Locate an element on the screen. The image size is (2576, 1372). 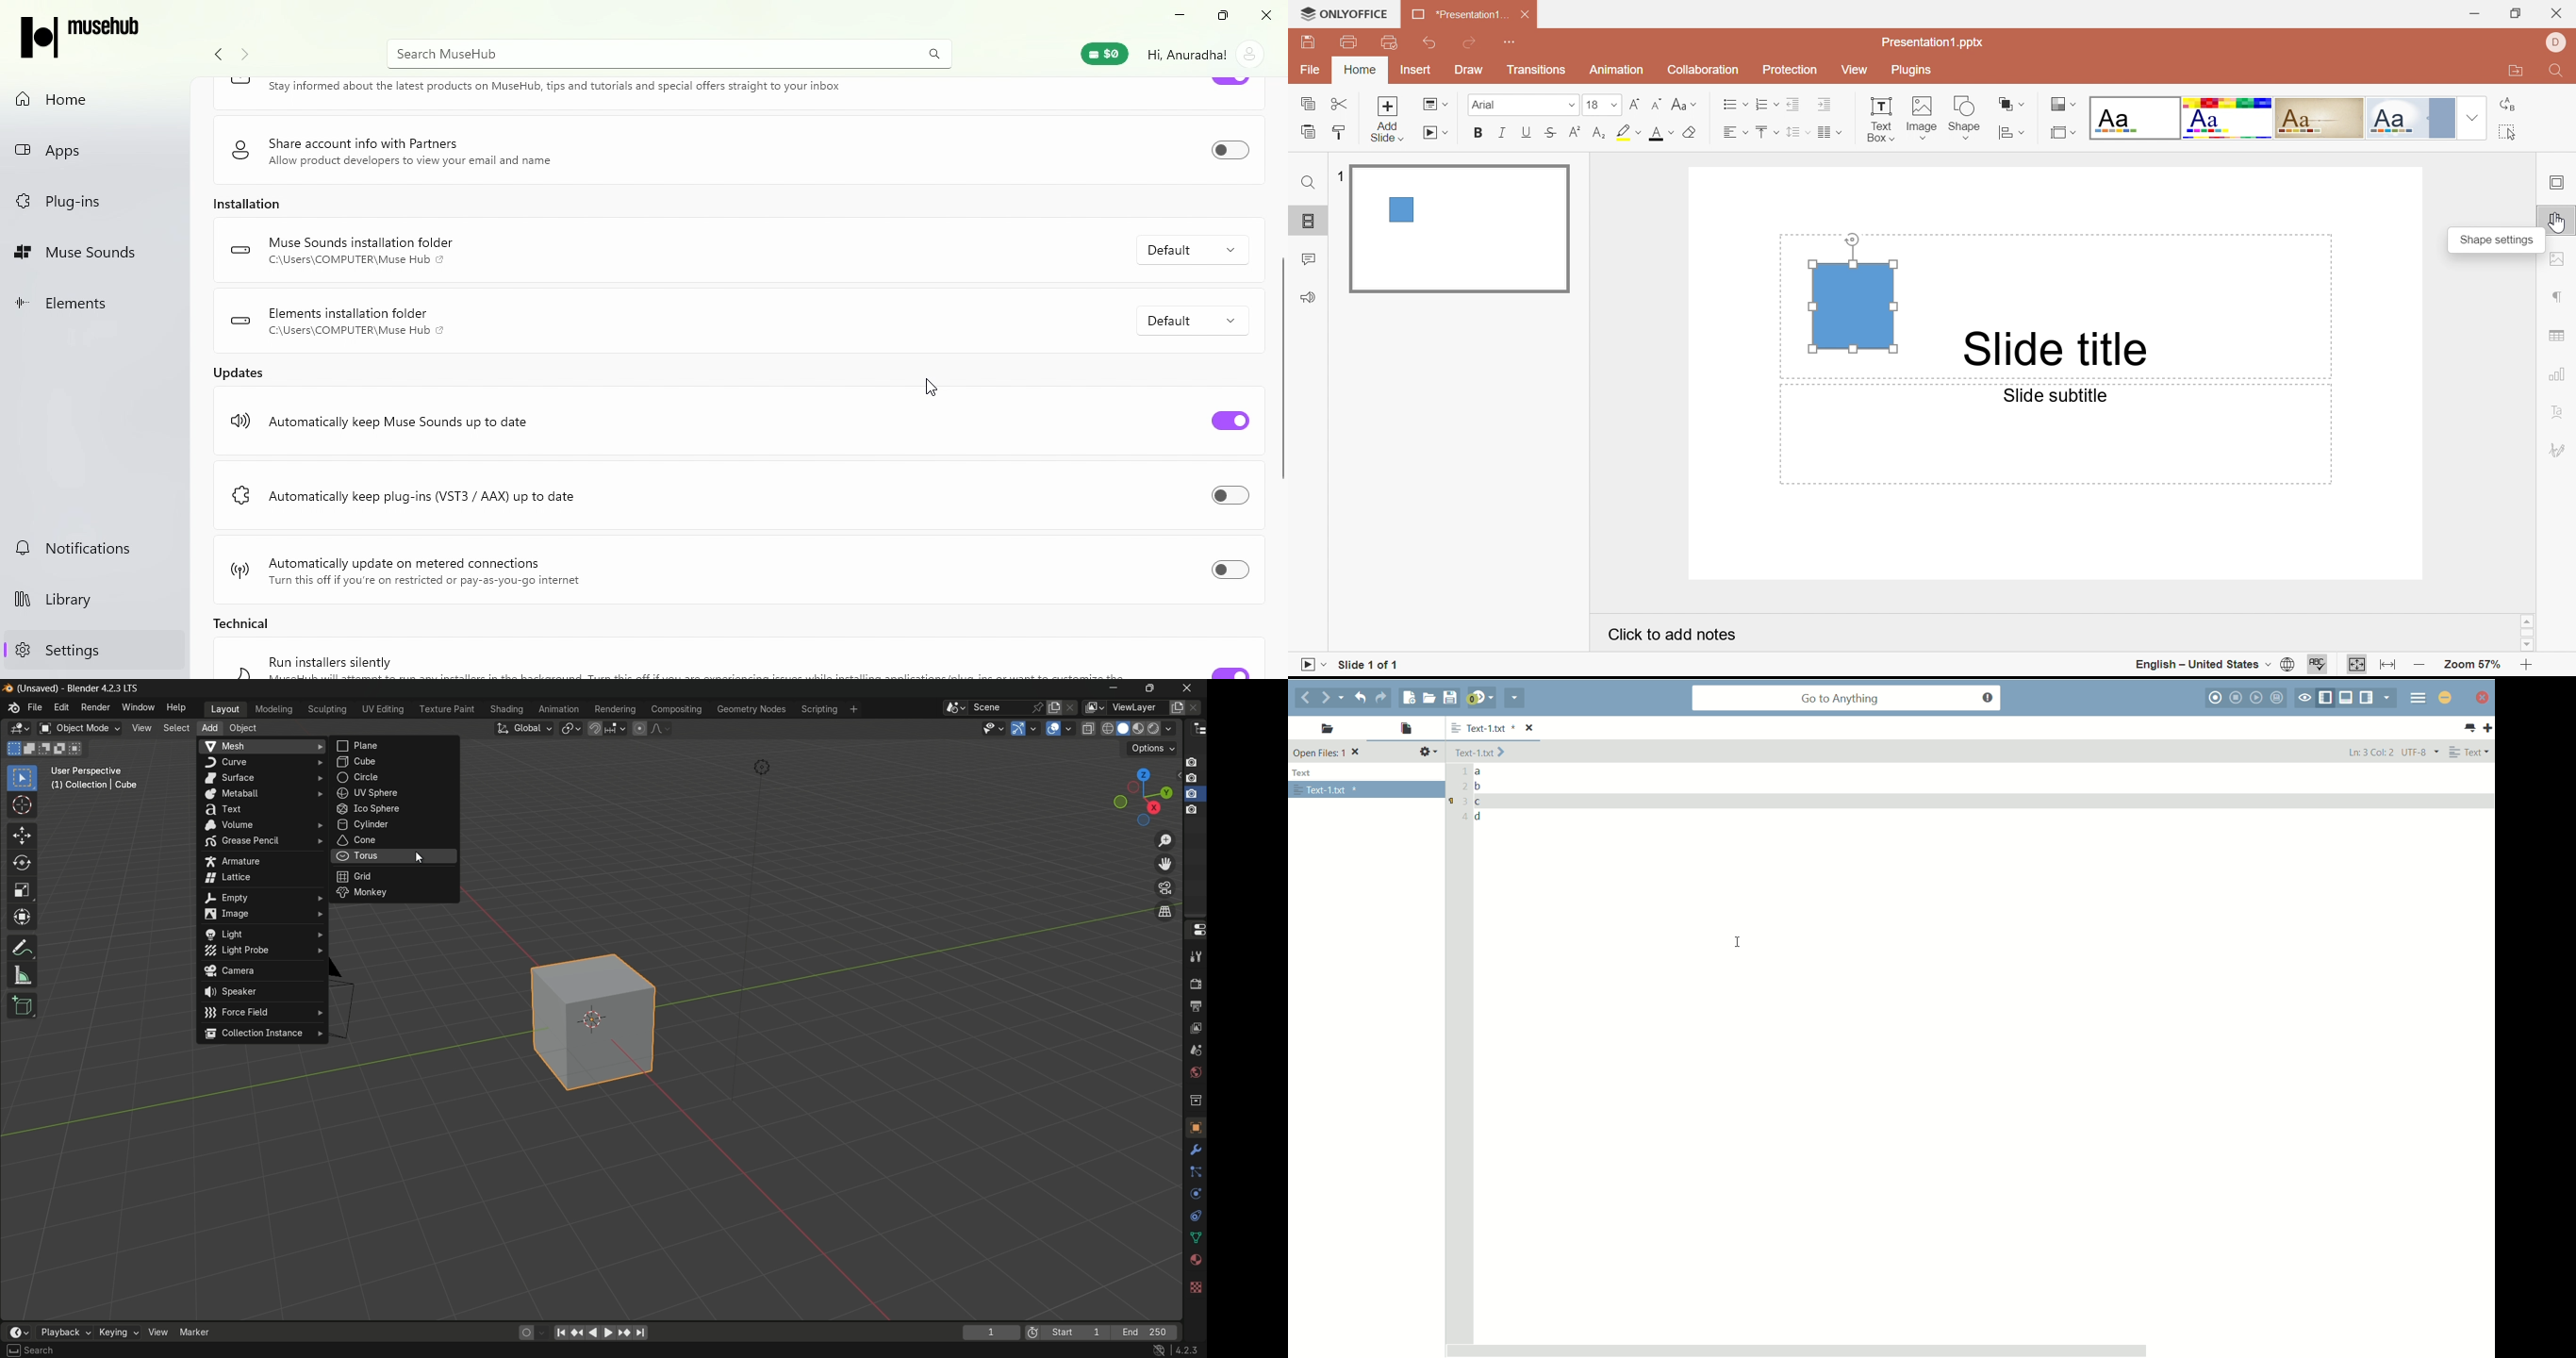
merge existing selection is located at coordinates (78, 749).